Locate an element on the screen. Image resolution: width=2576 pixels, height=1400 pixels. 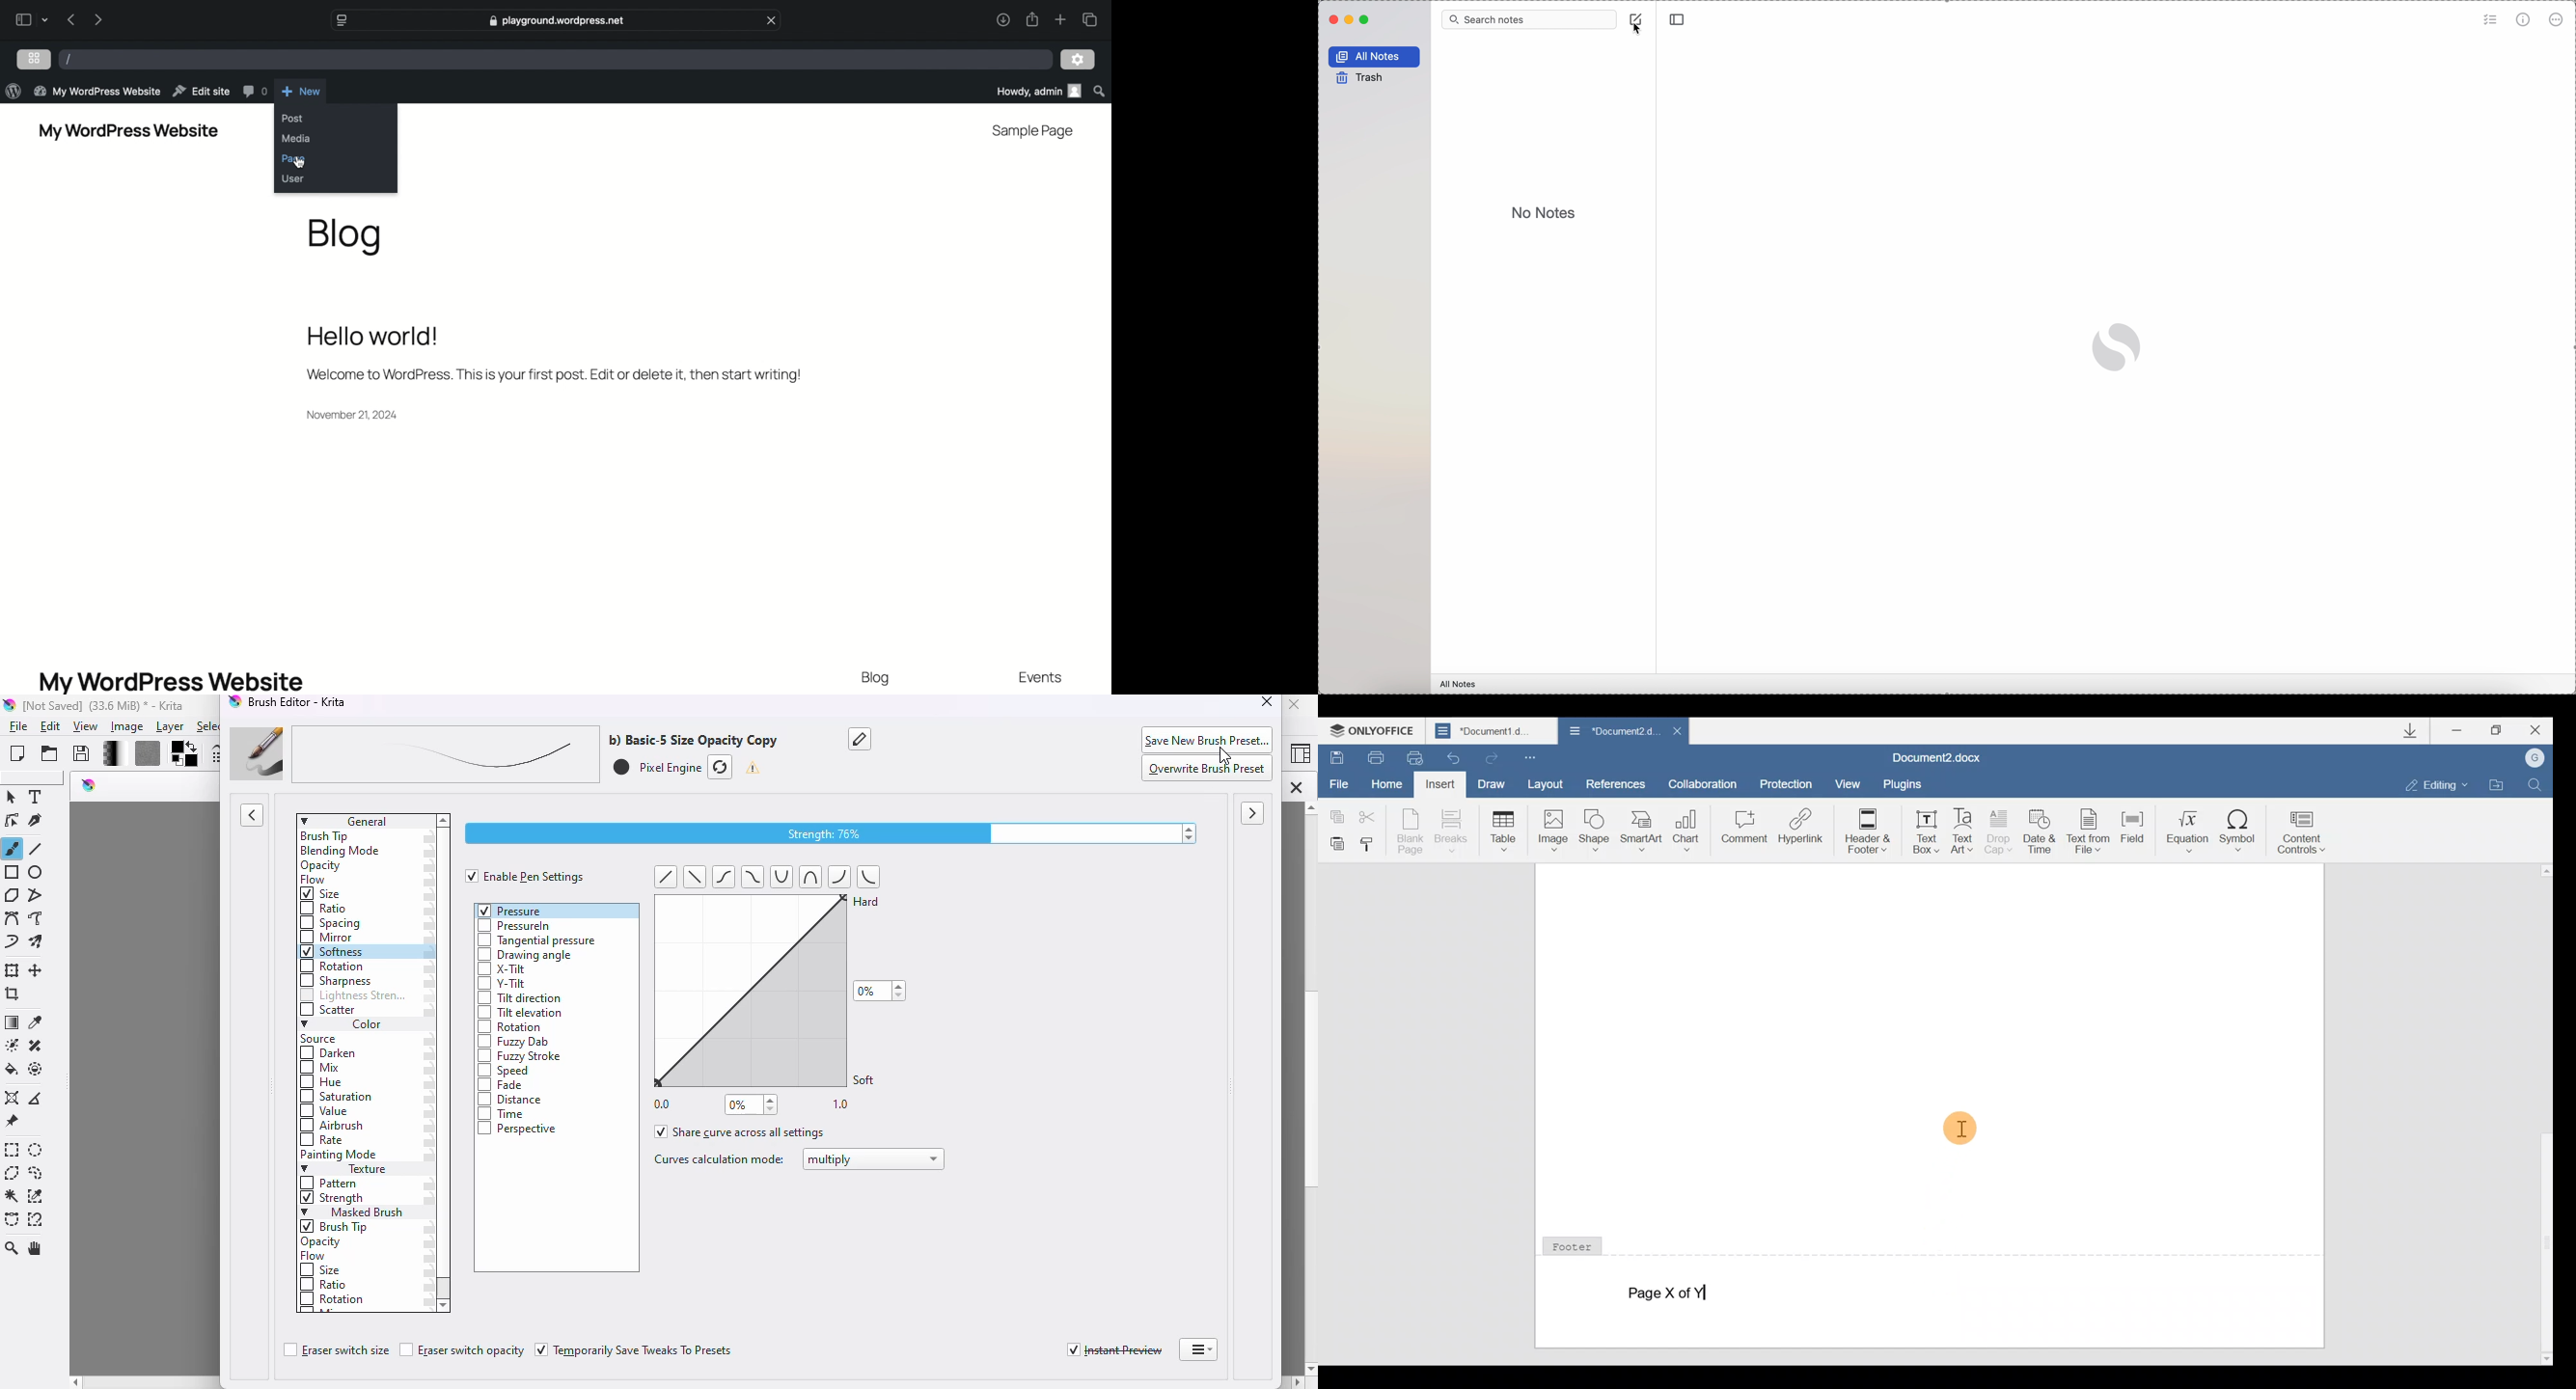
drawing angle is located at coordinates (524, 956).